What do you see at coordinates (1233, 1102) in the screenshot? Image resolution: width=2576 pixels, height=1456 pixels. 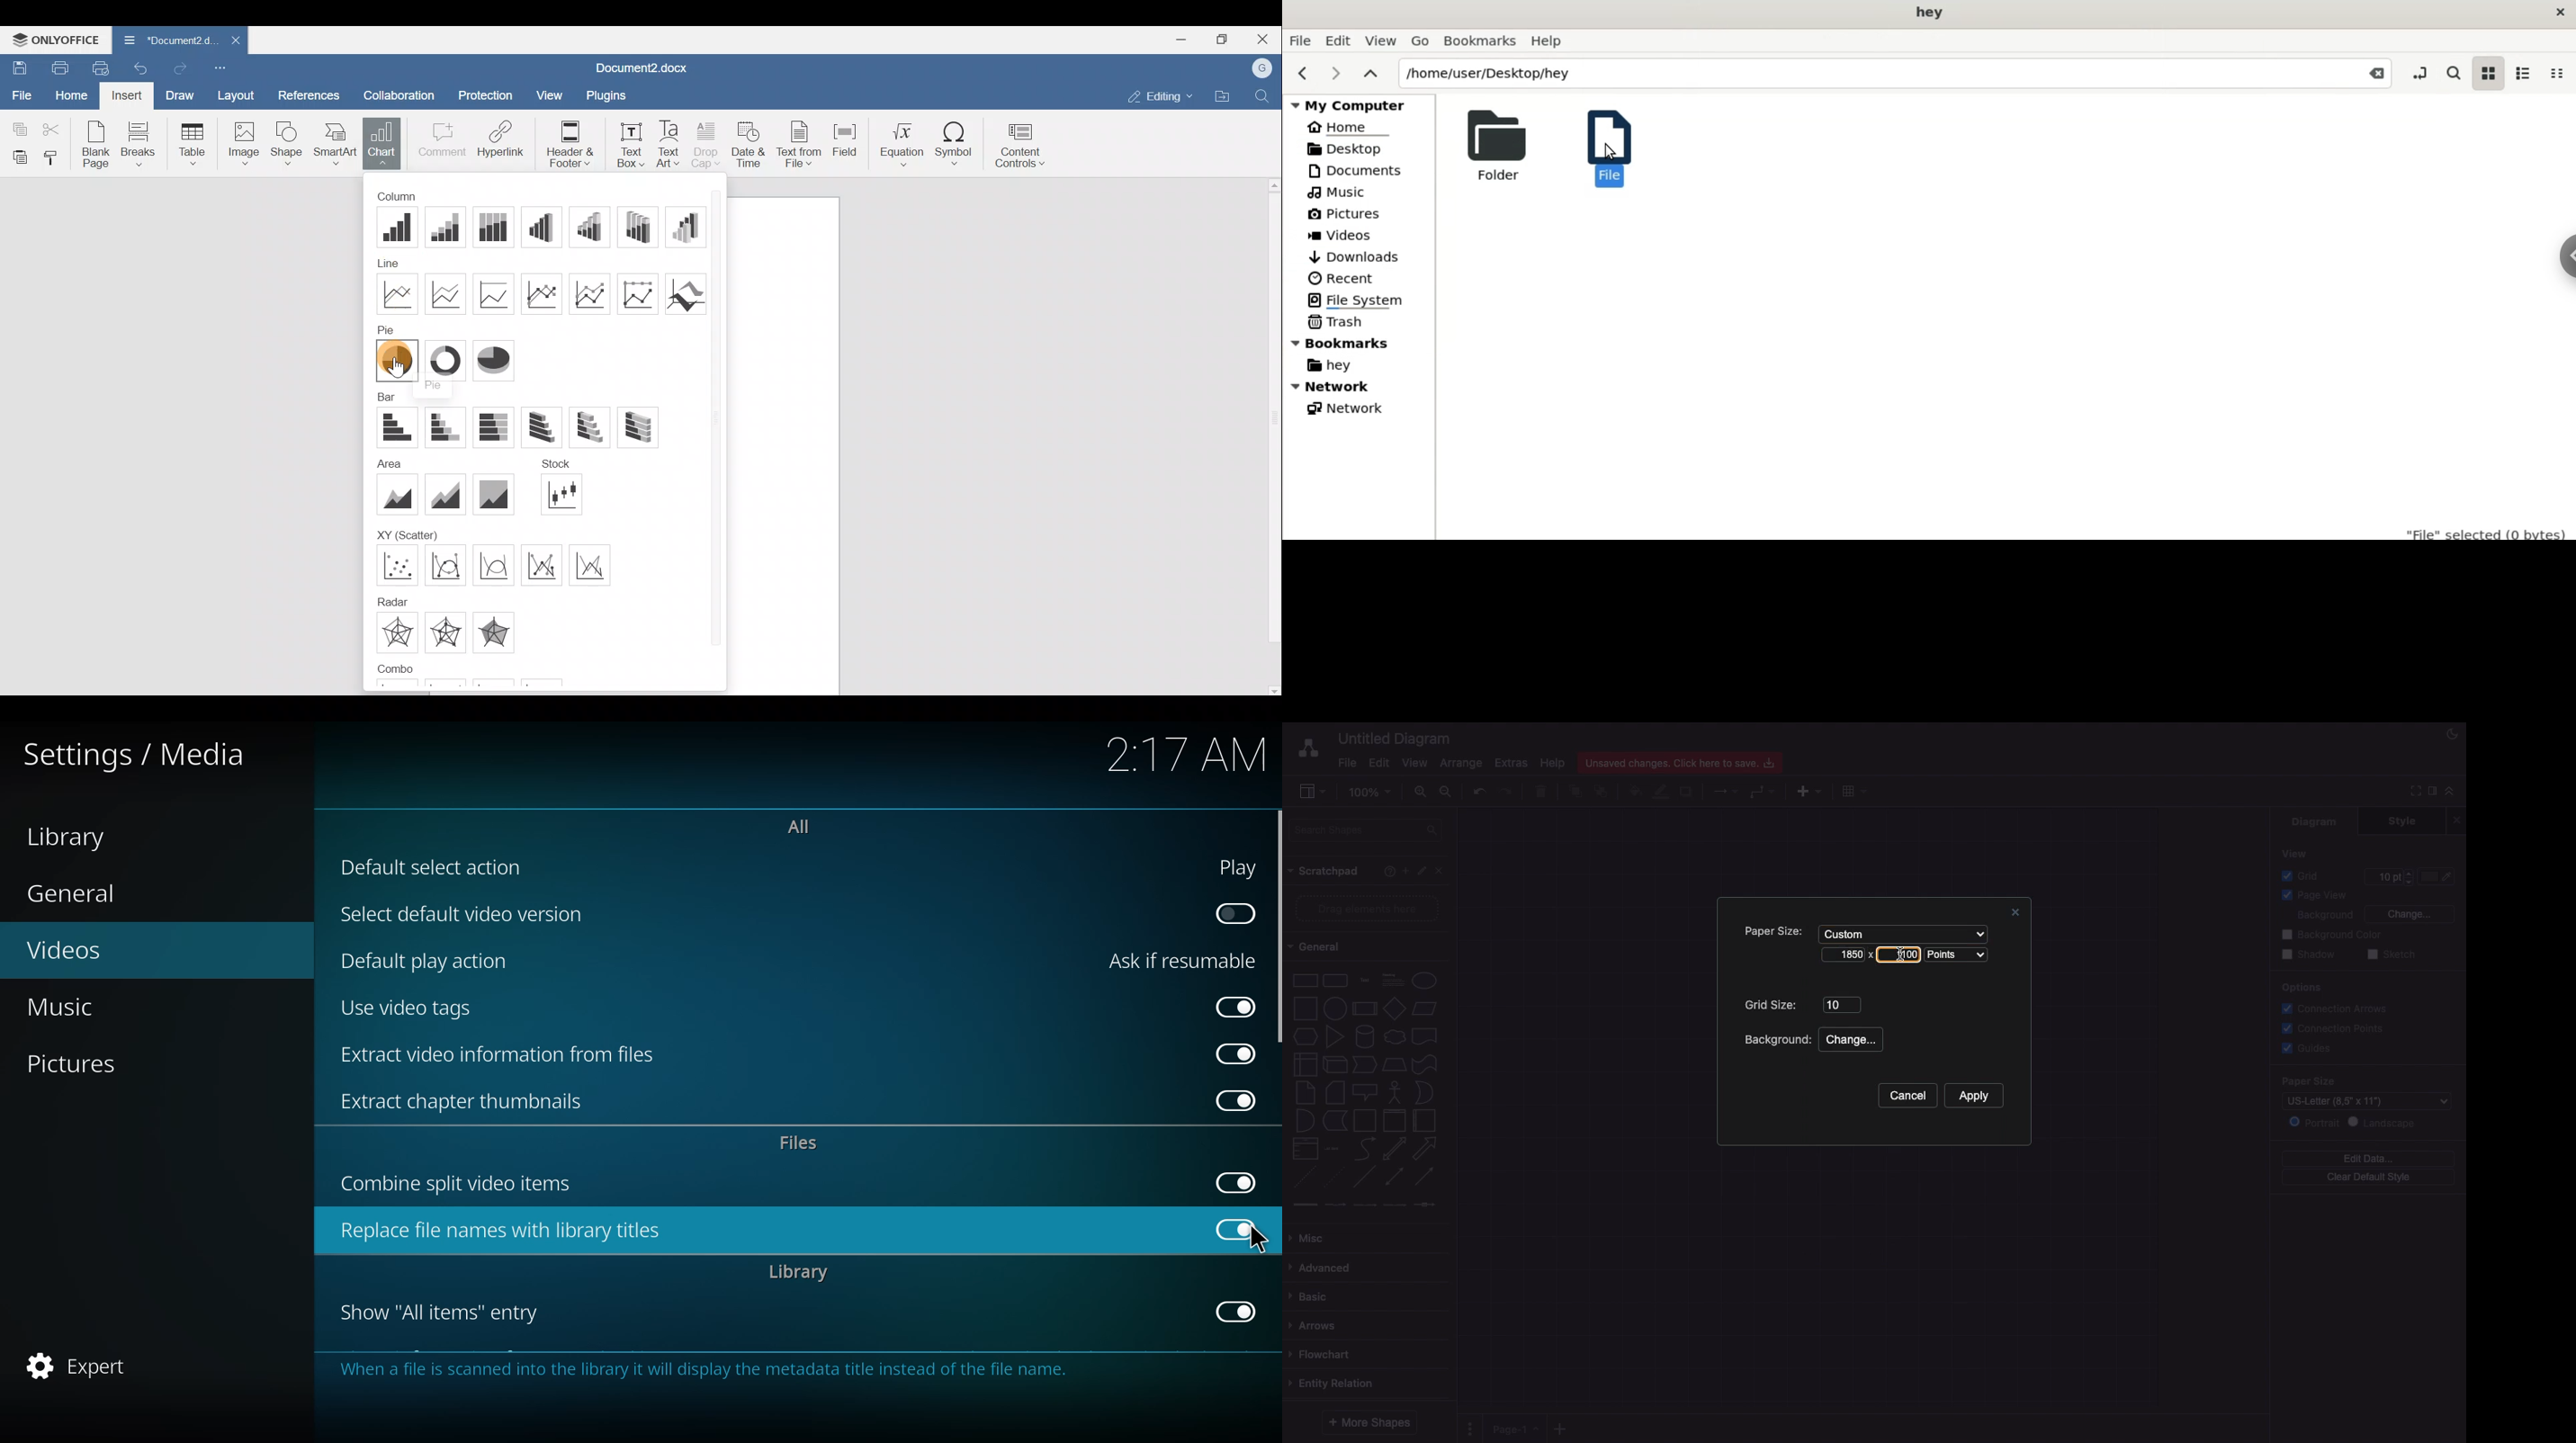 I see `enabled` at bounding box center [1233, 1102].